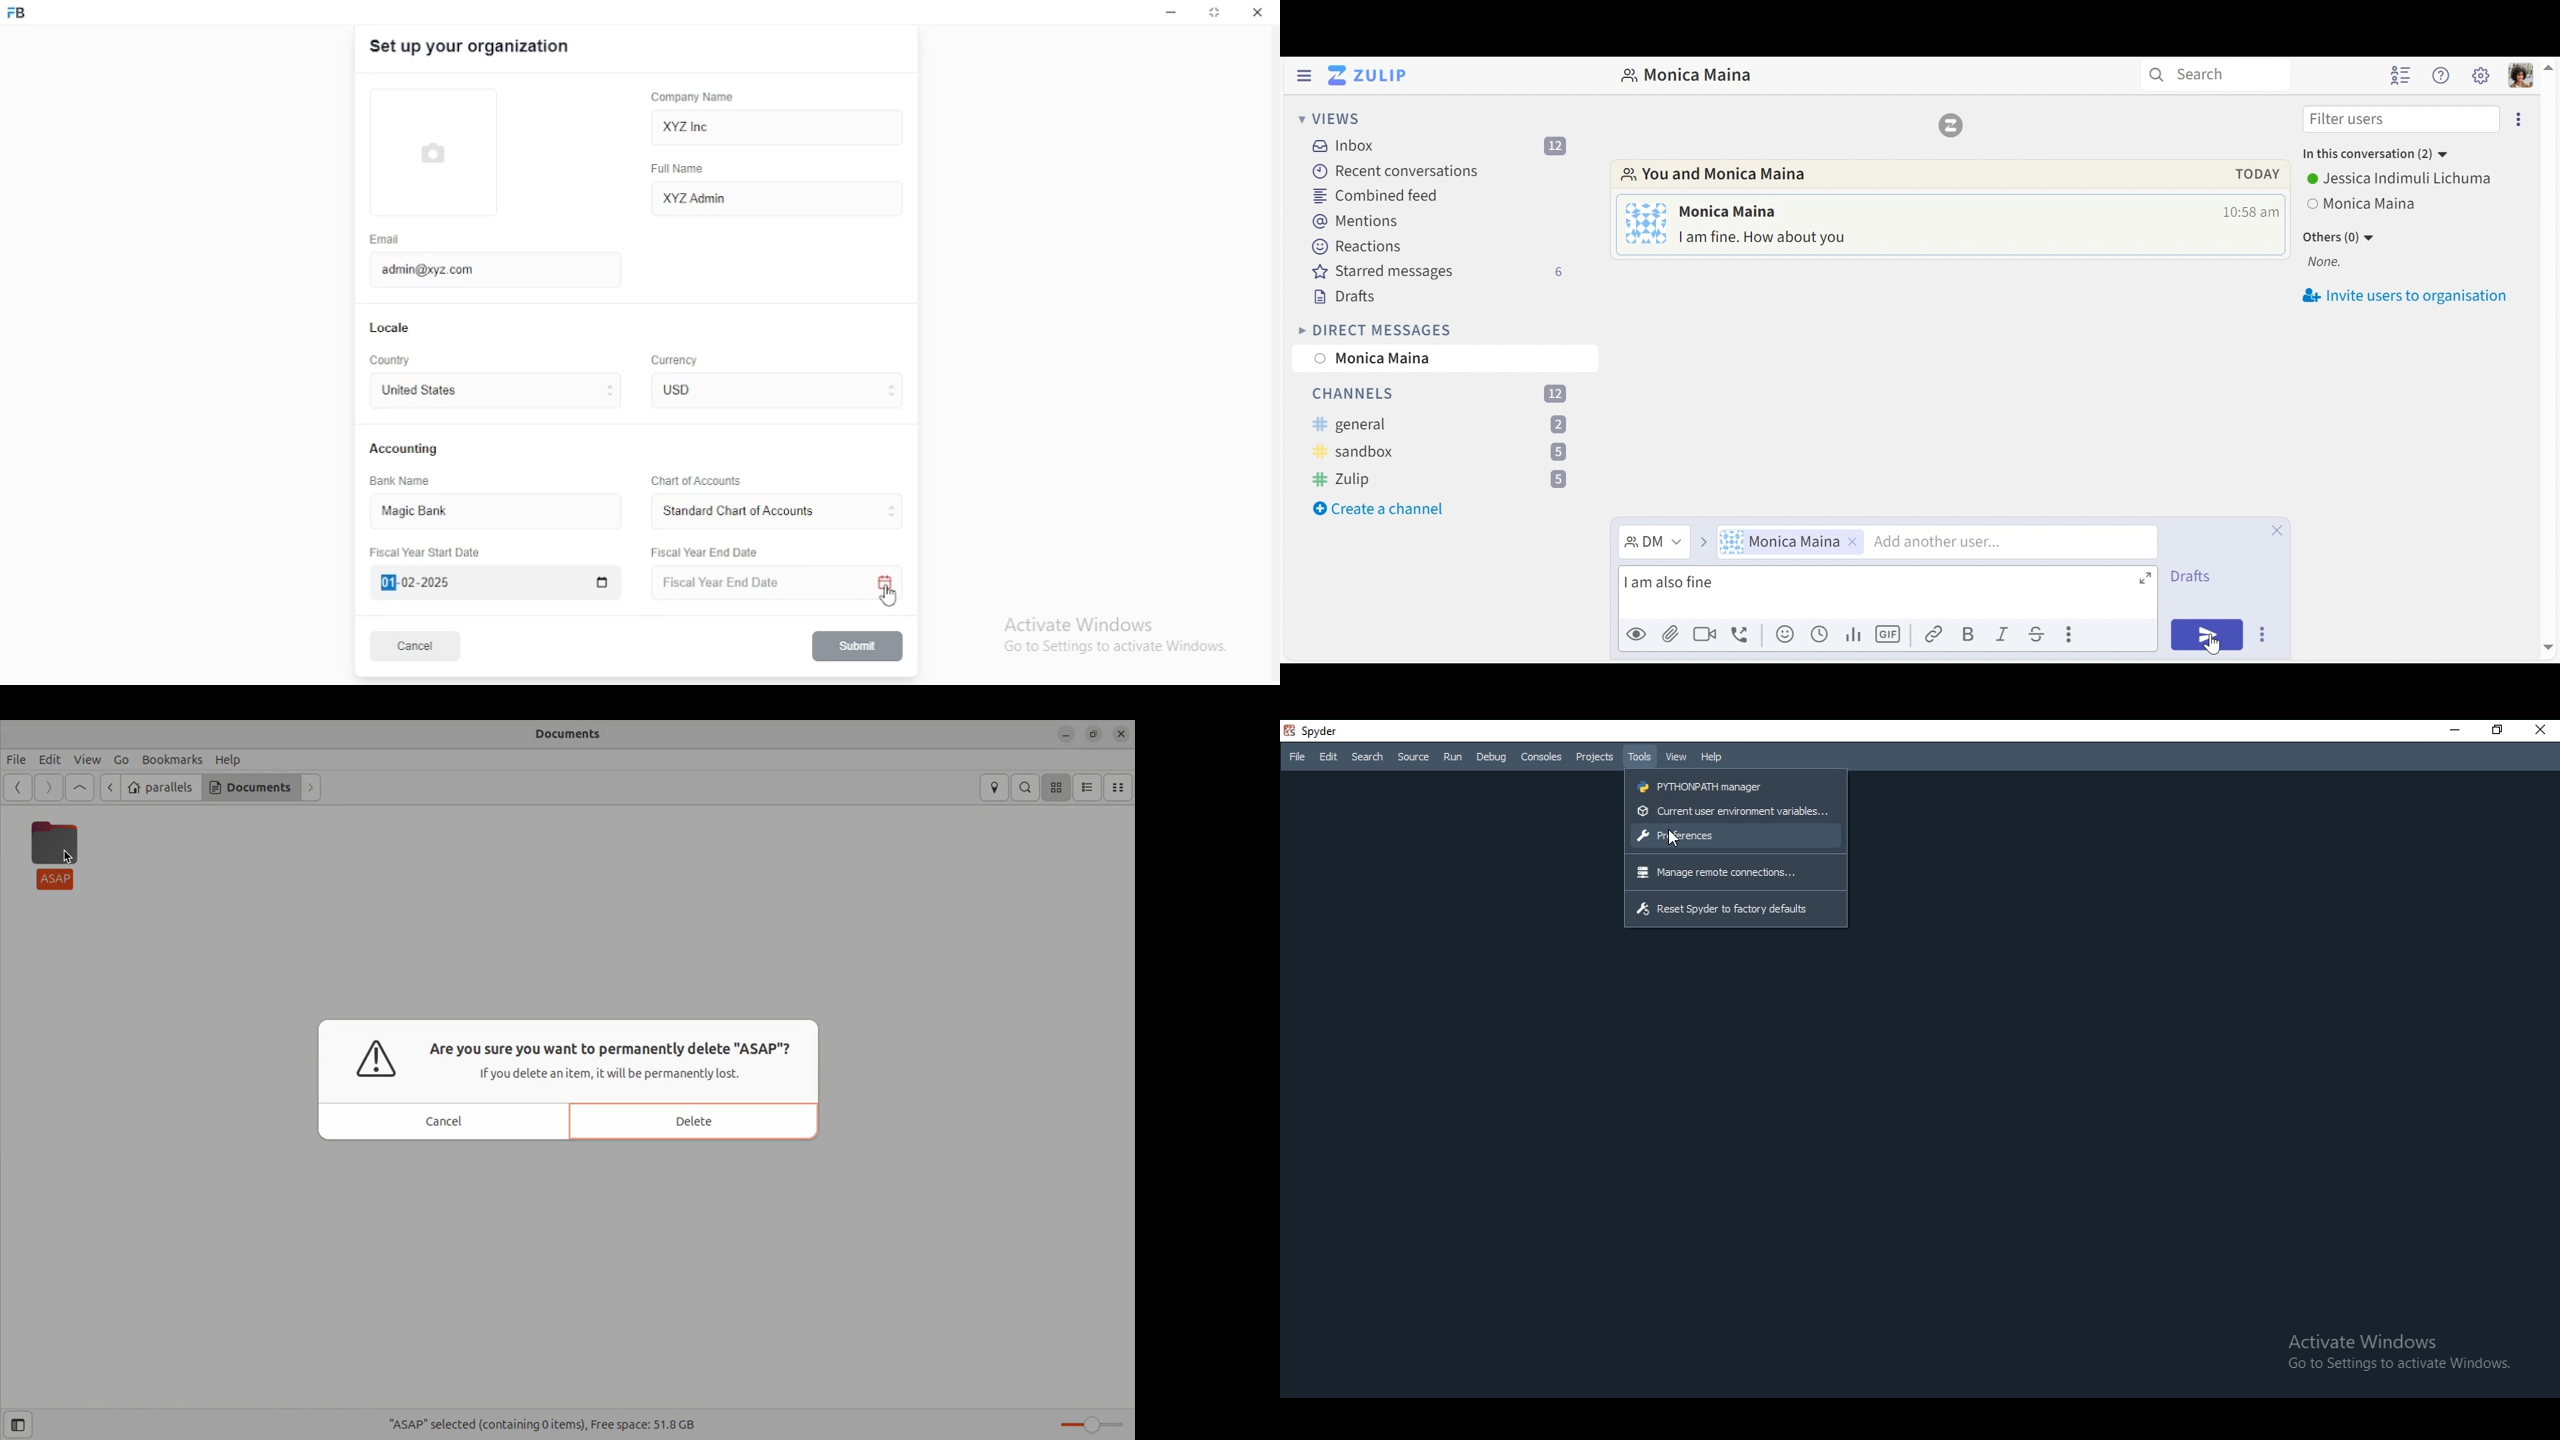  Describe the element at coordinates (1676, 837) in the screenshot. I see `cursor` at that location.